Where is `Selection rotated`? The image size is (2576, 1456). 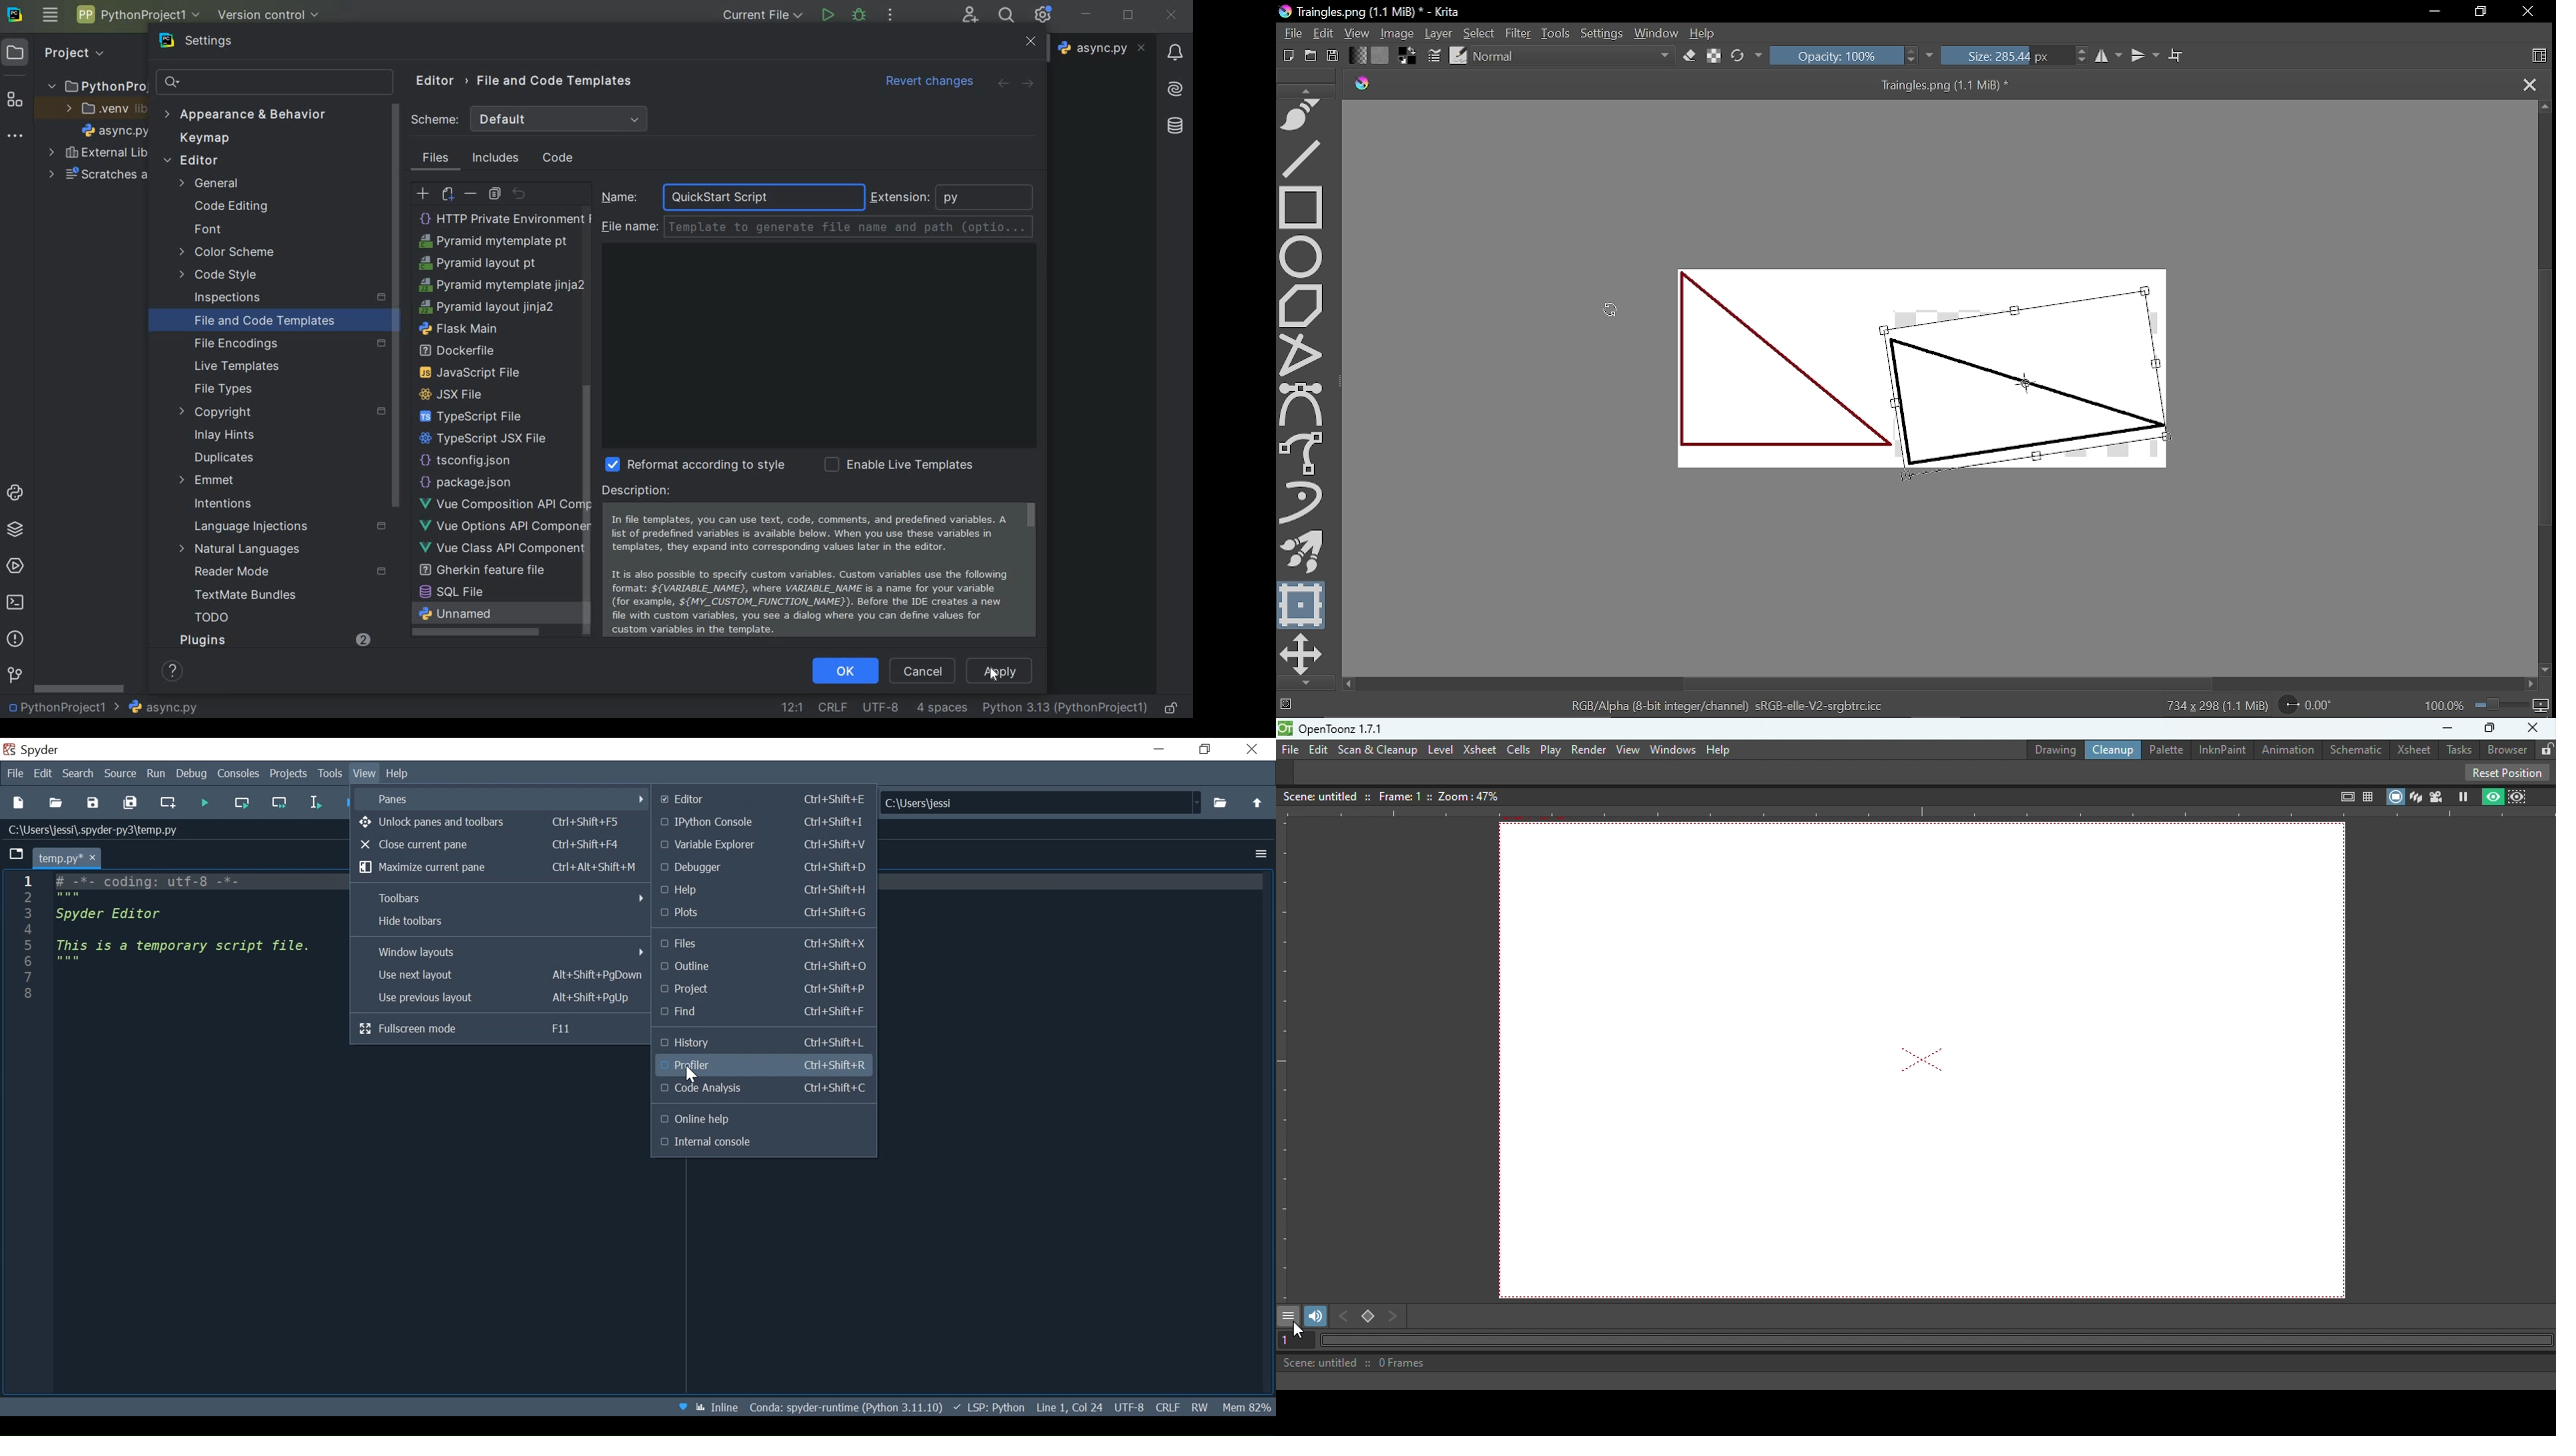 Selection rotated is located at coordinates (2062, 382).